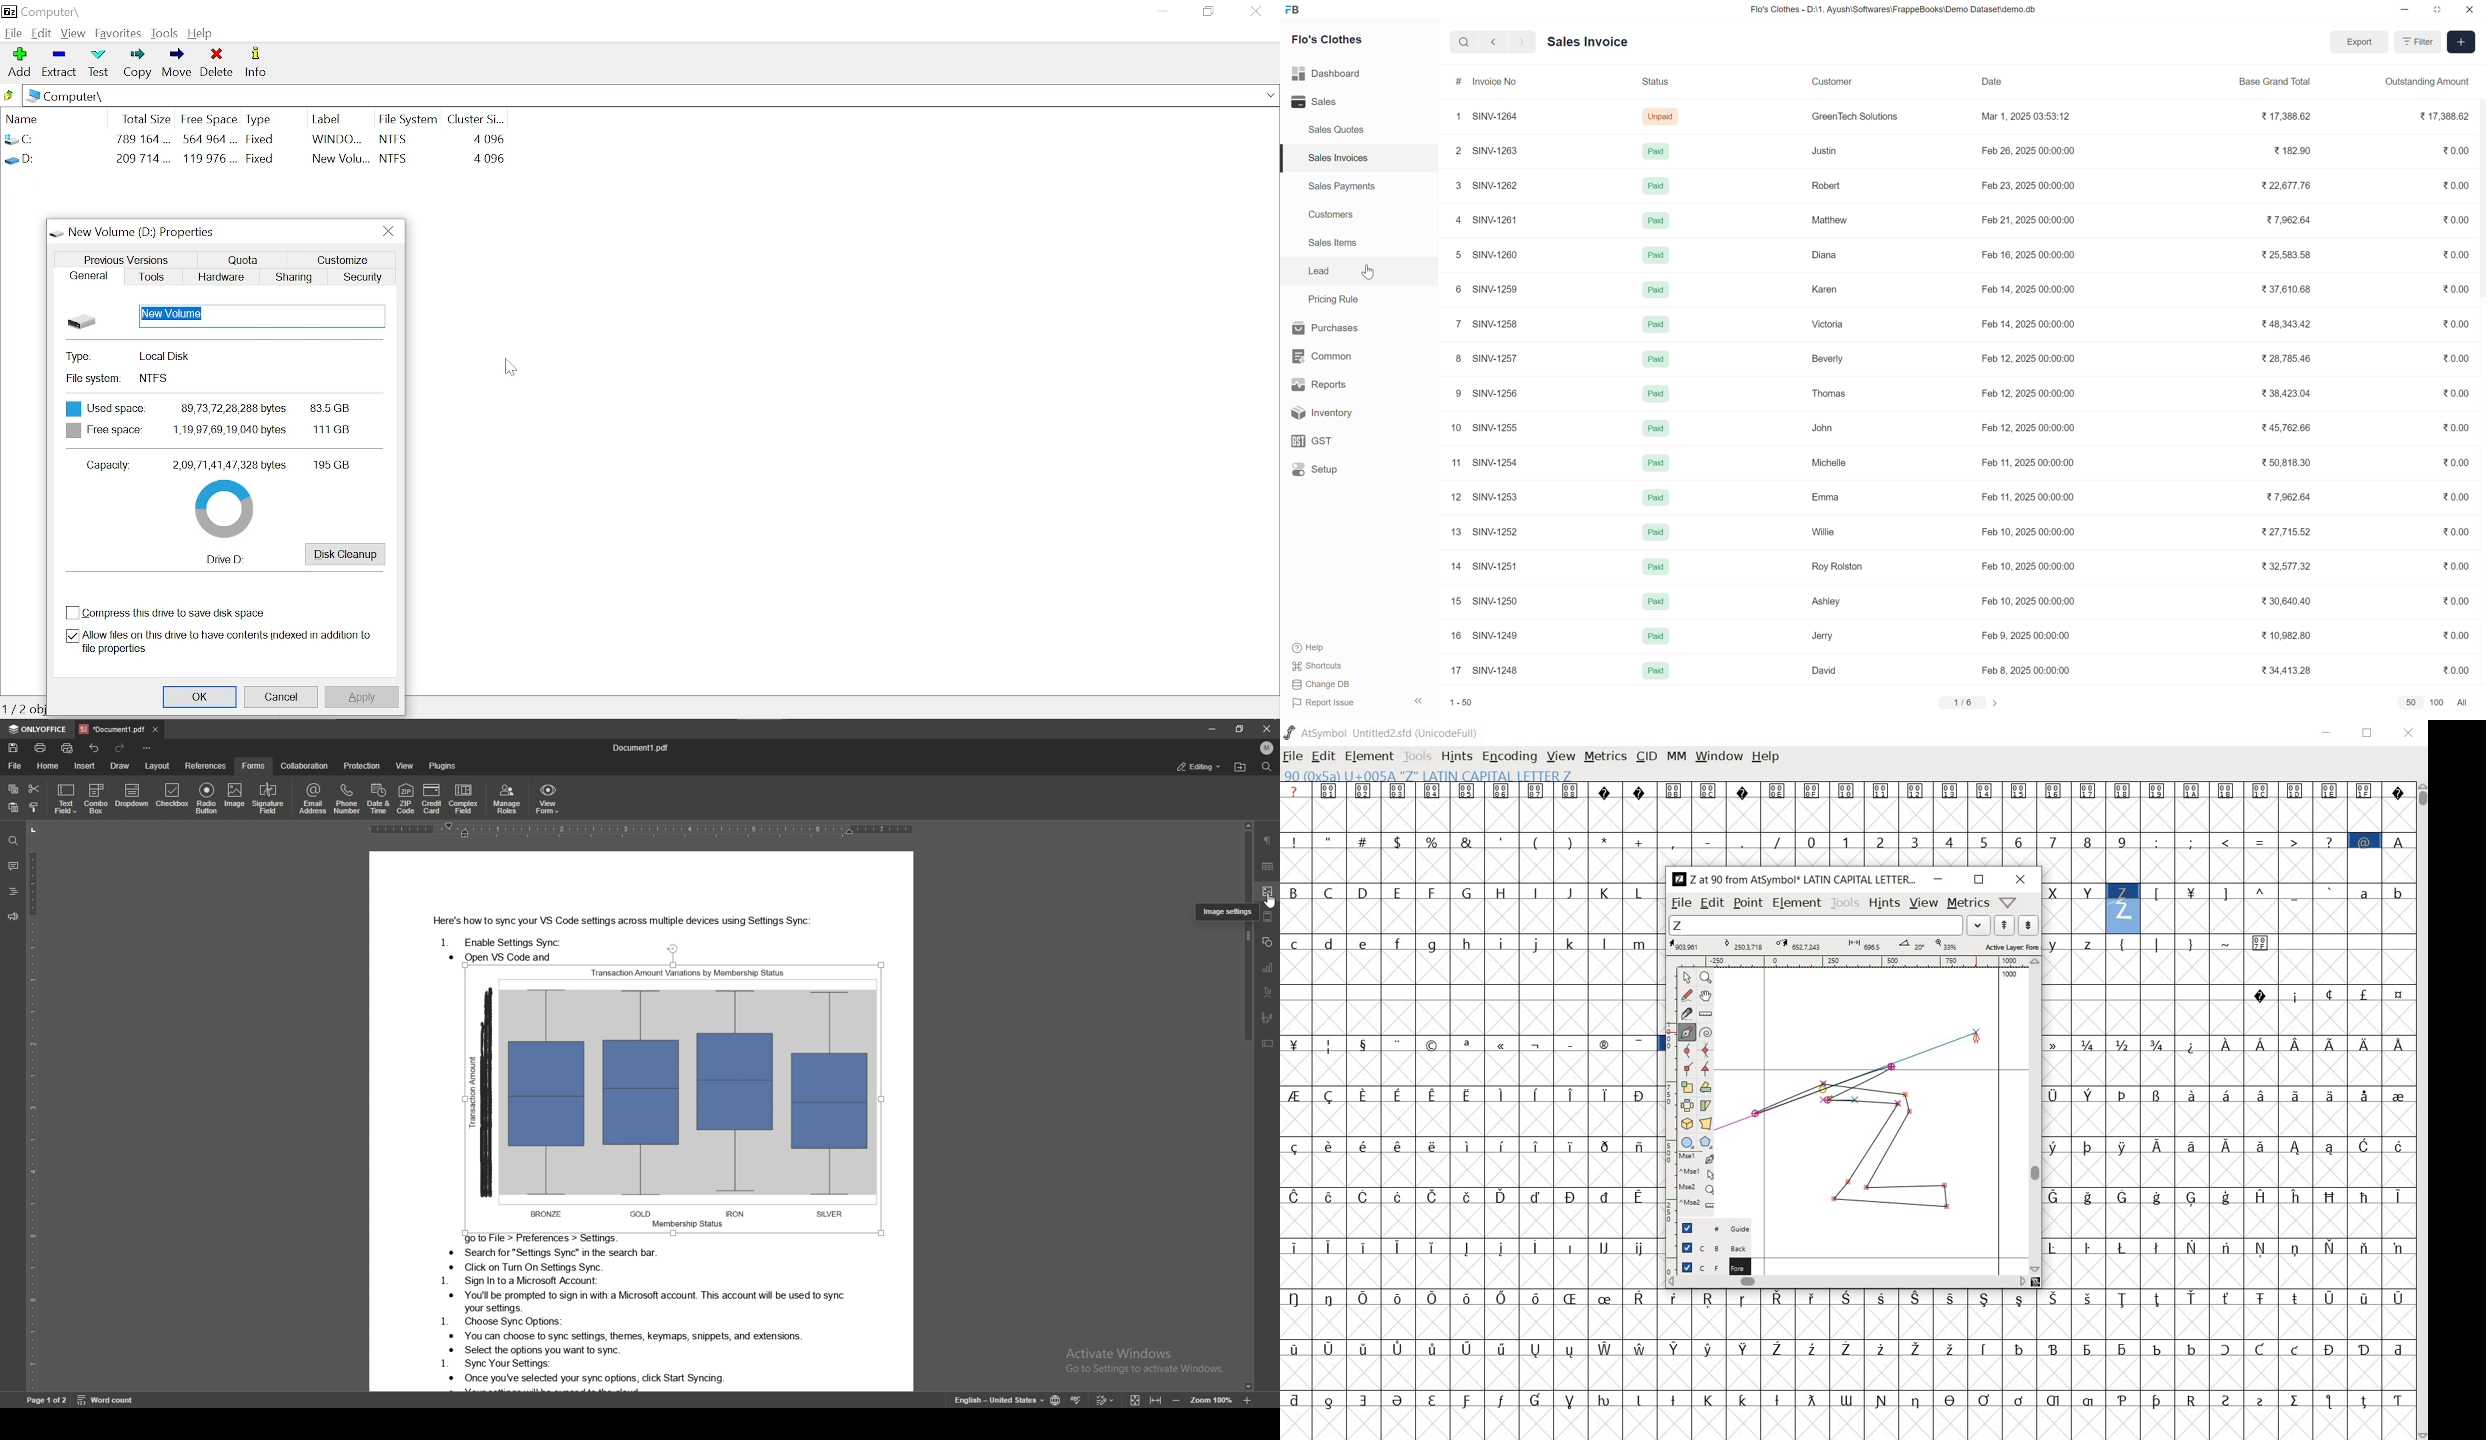  I want to click on SINV-1261, so click(1498, 218).